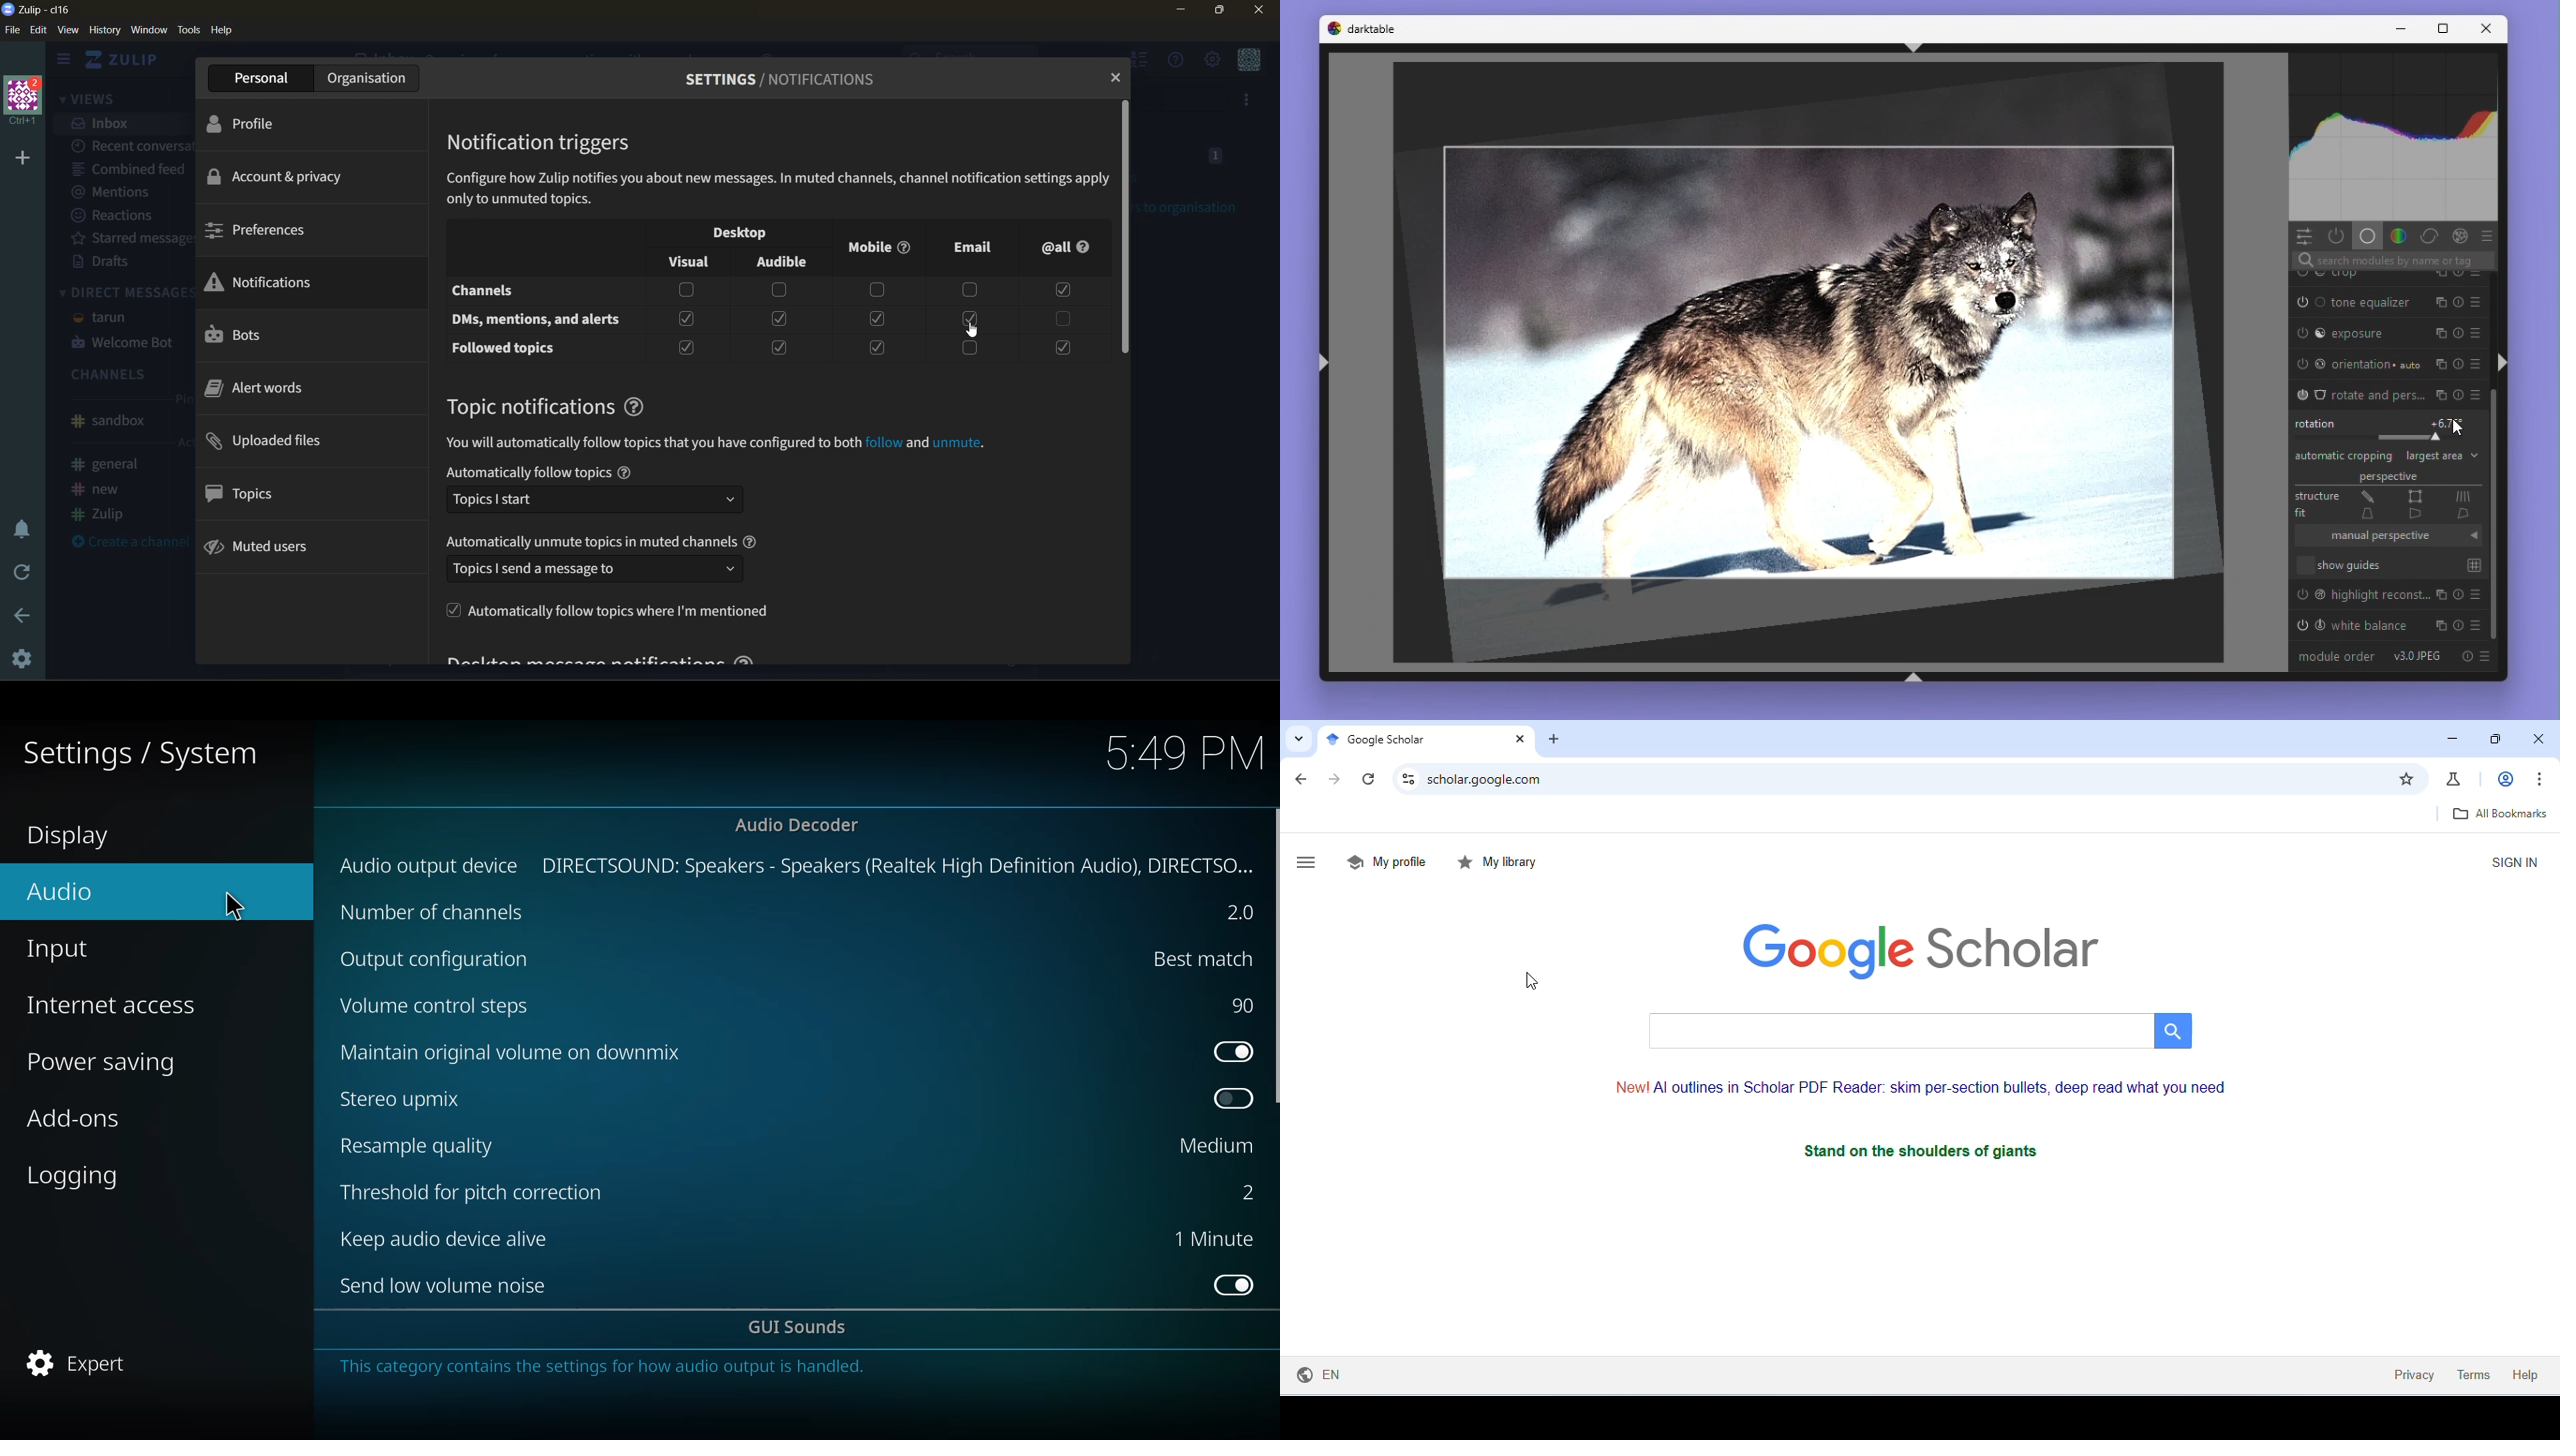 This screenshot has width=2576, height=1456. What do you see at coordinates (2391, 333) in the screenshot?
I see `exposure` at bounding box center [2391, 333].